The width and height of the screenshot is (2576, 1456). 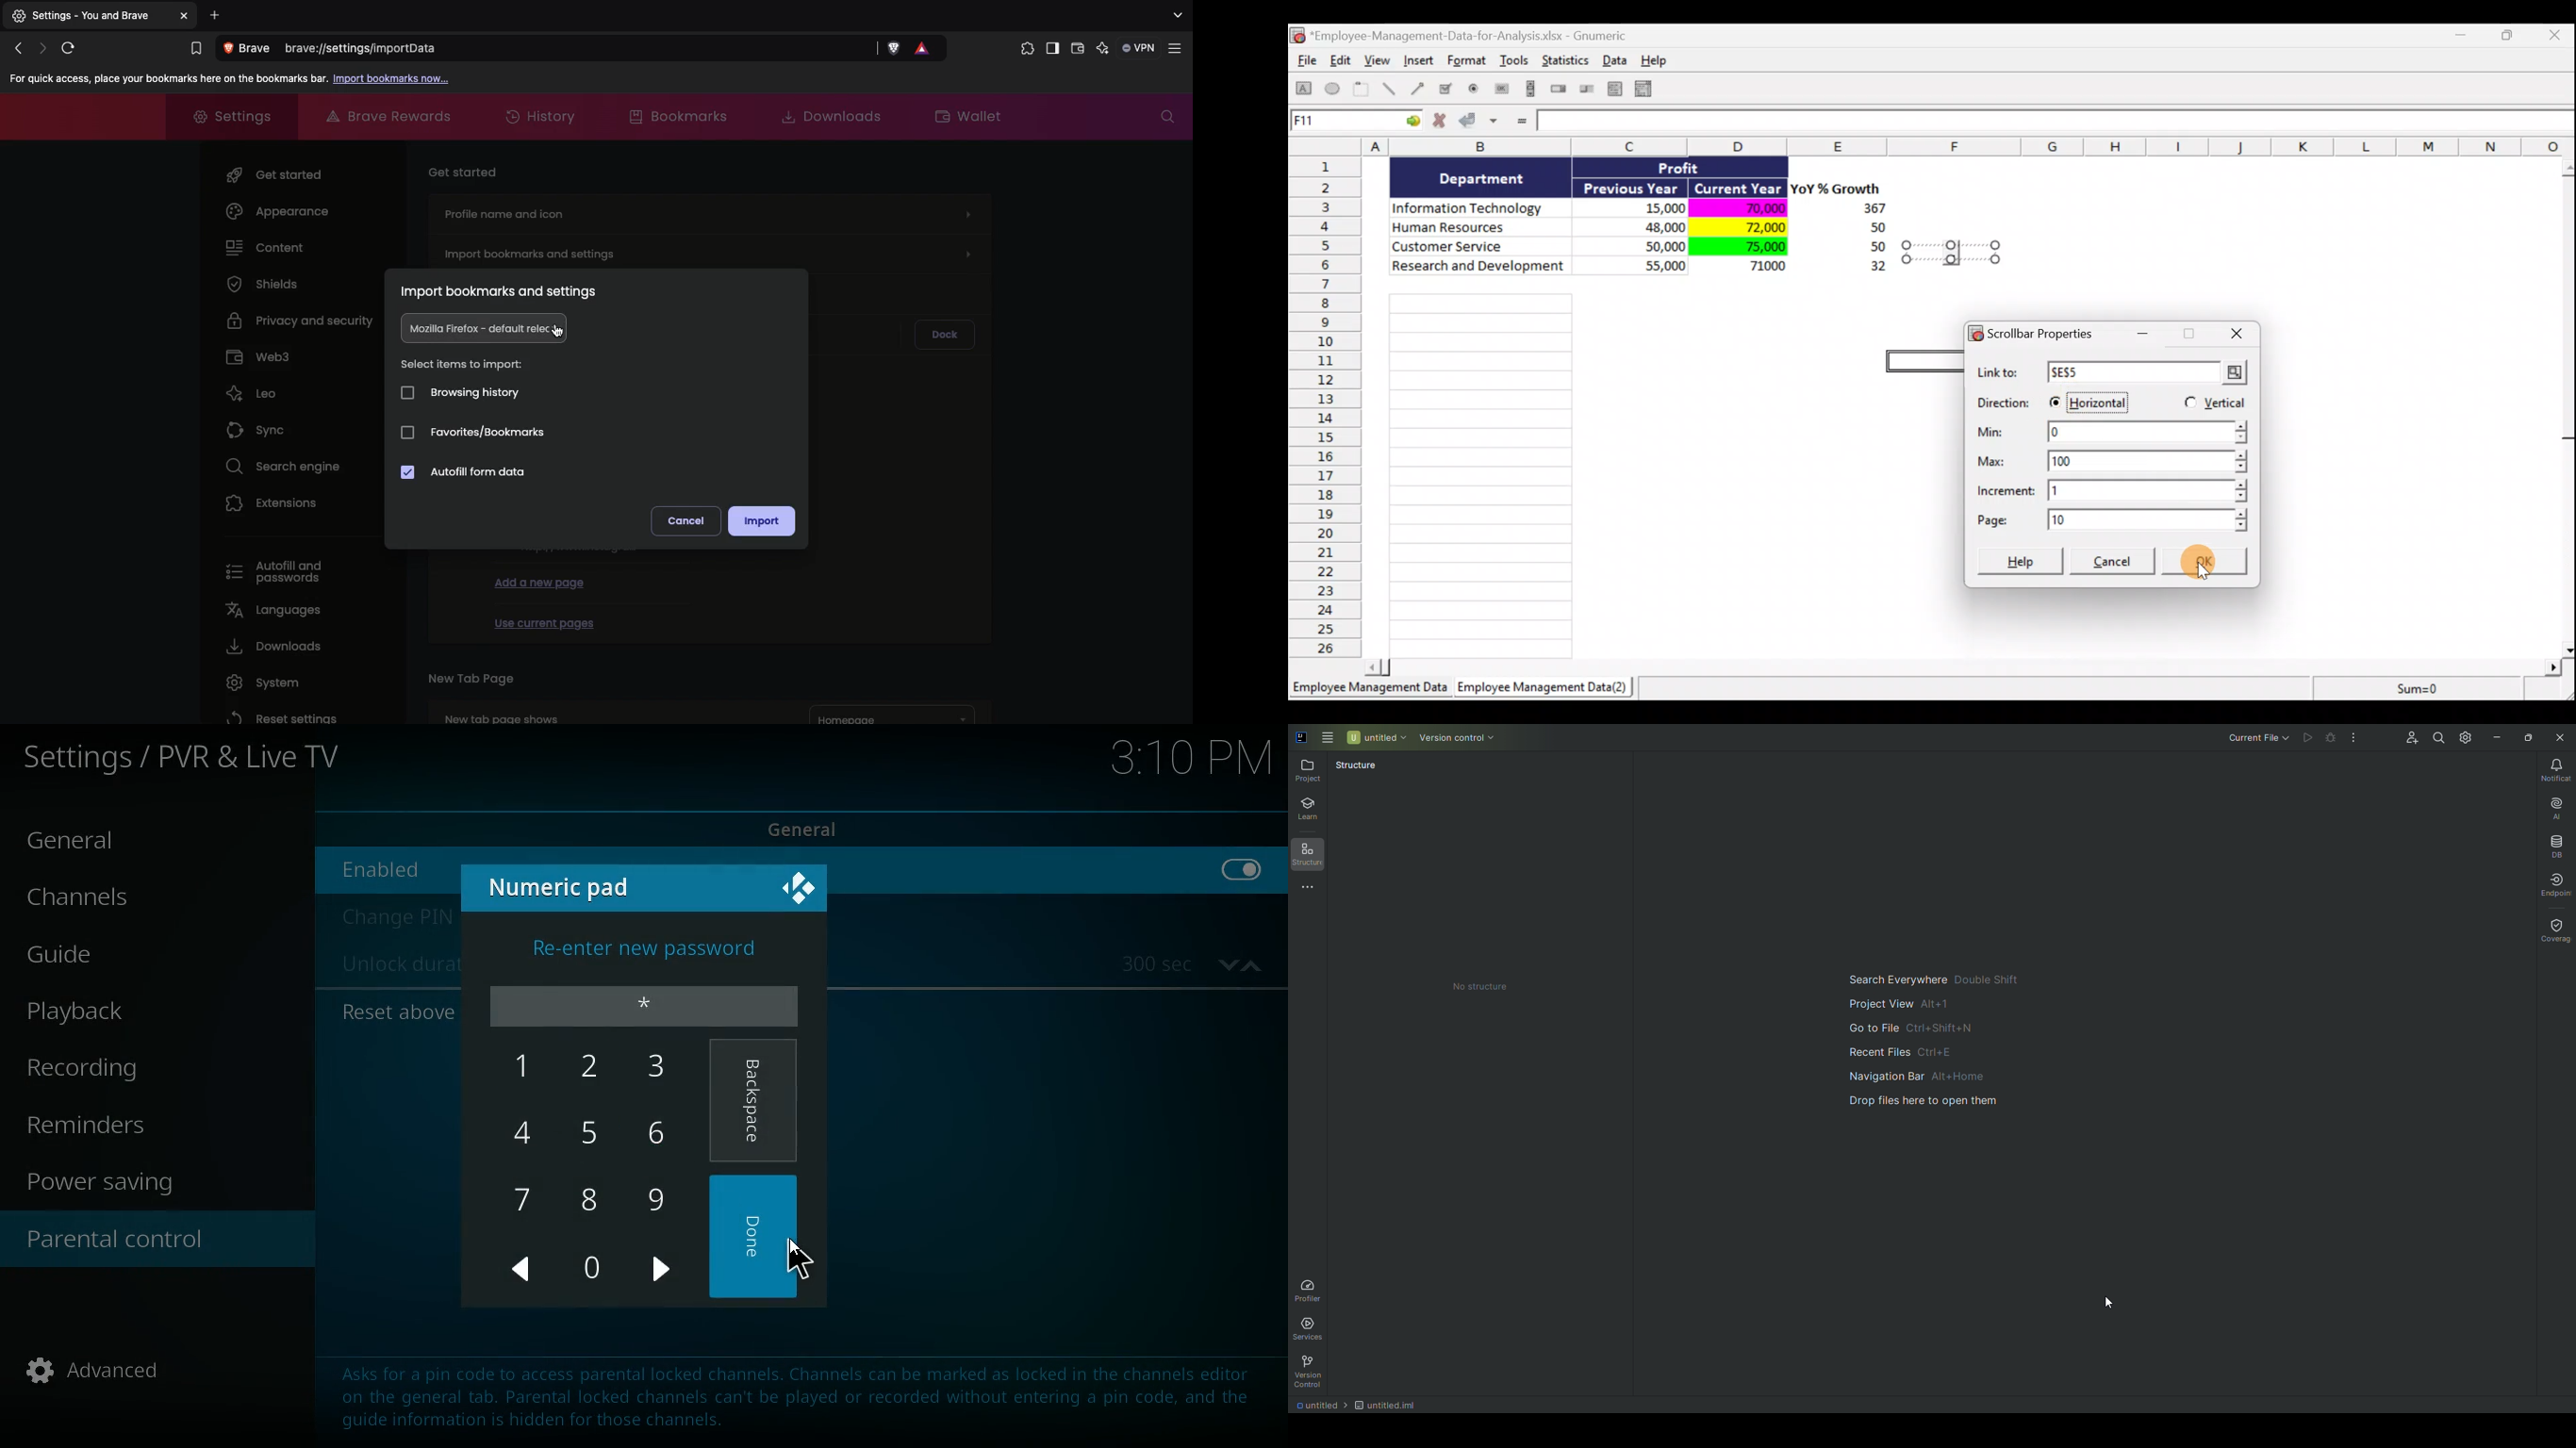 What do you see at coordinates (1968, 665) in the screenshot?
I see `Scroll bar` at bounding box center [1968, 665].